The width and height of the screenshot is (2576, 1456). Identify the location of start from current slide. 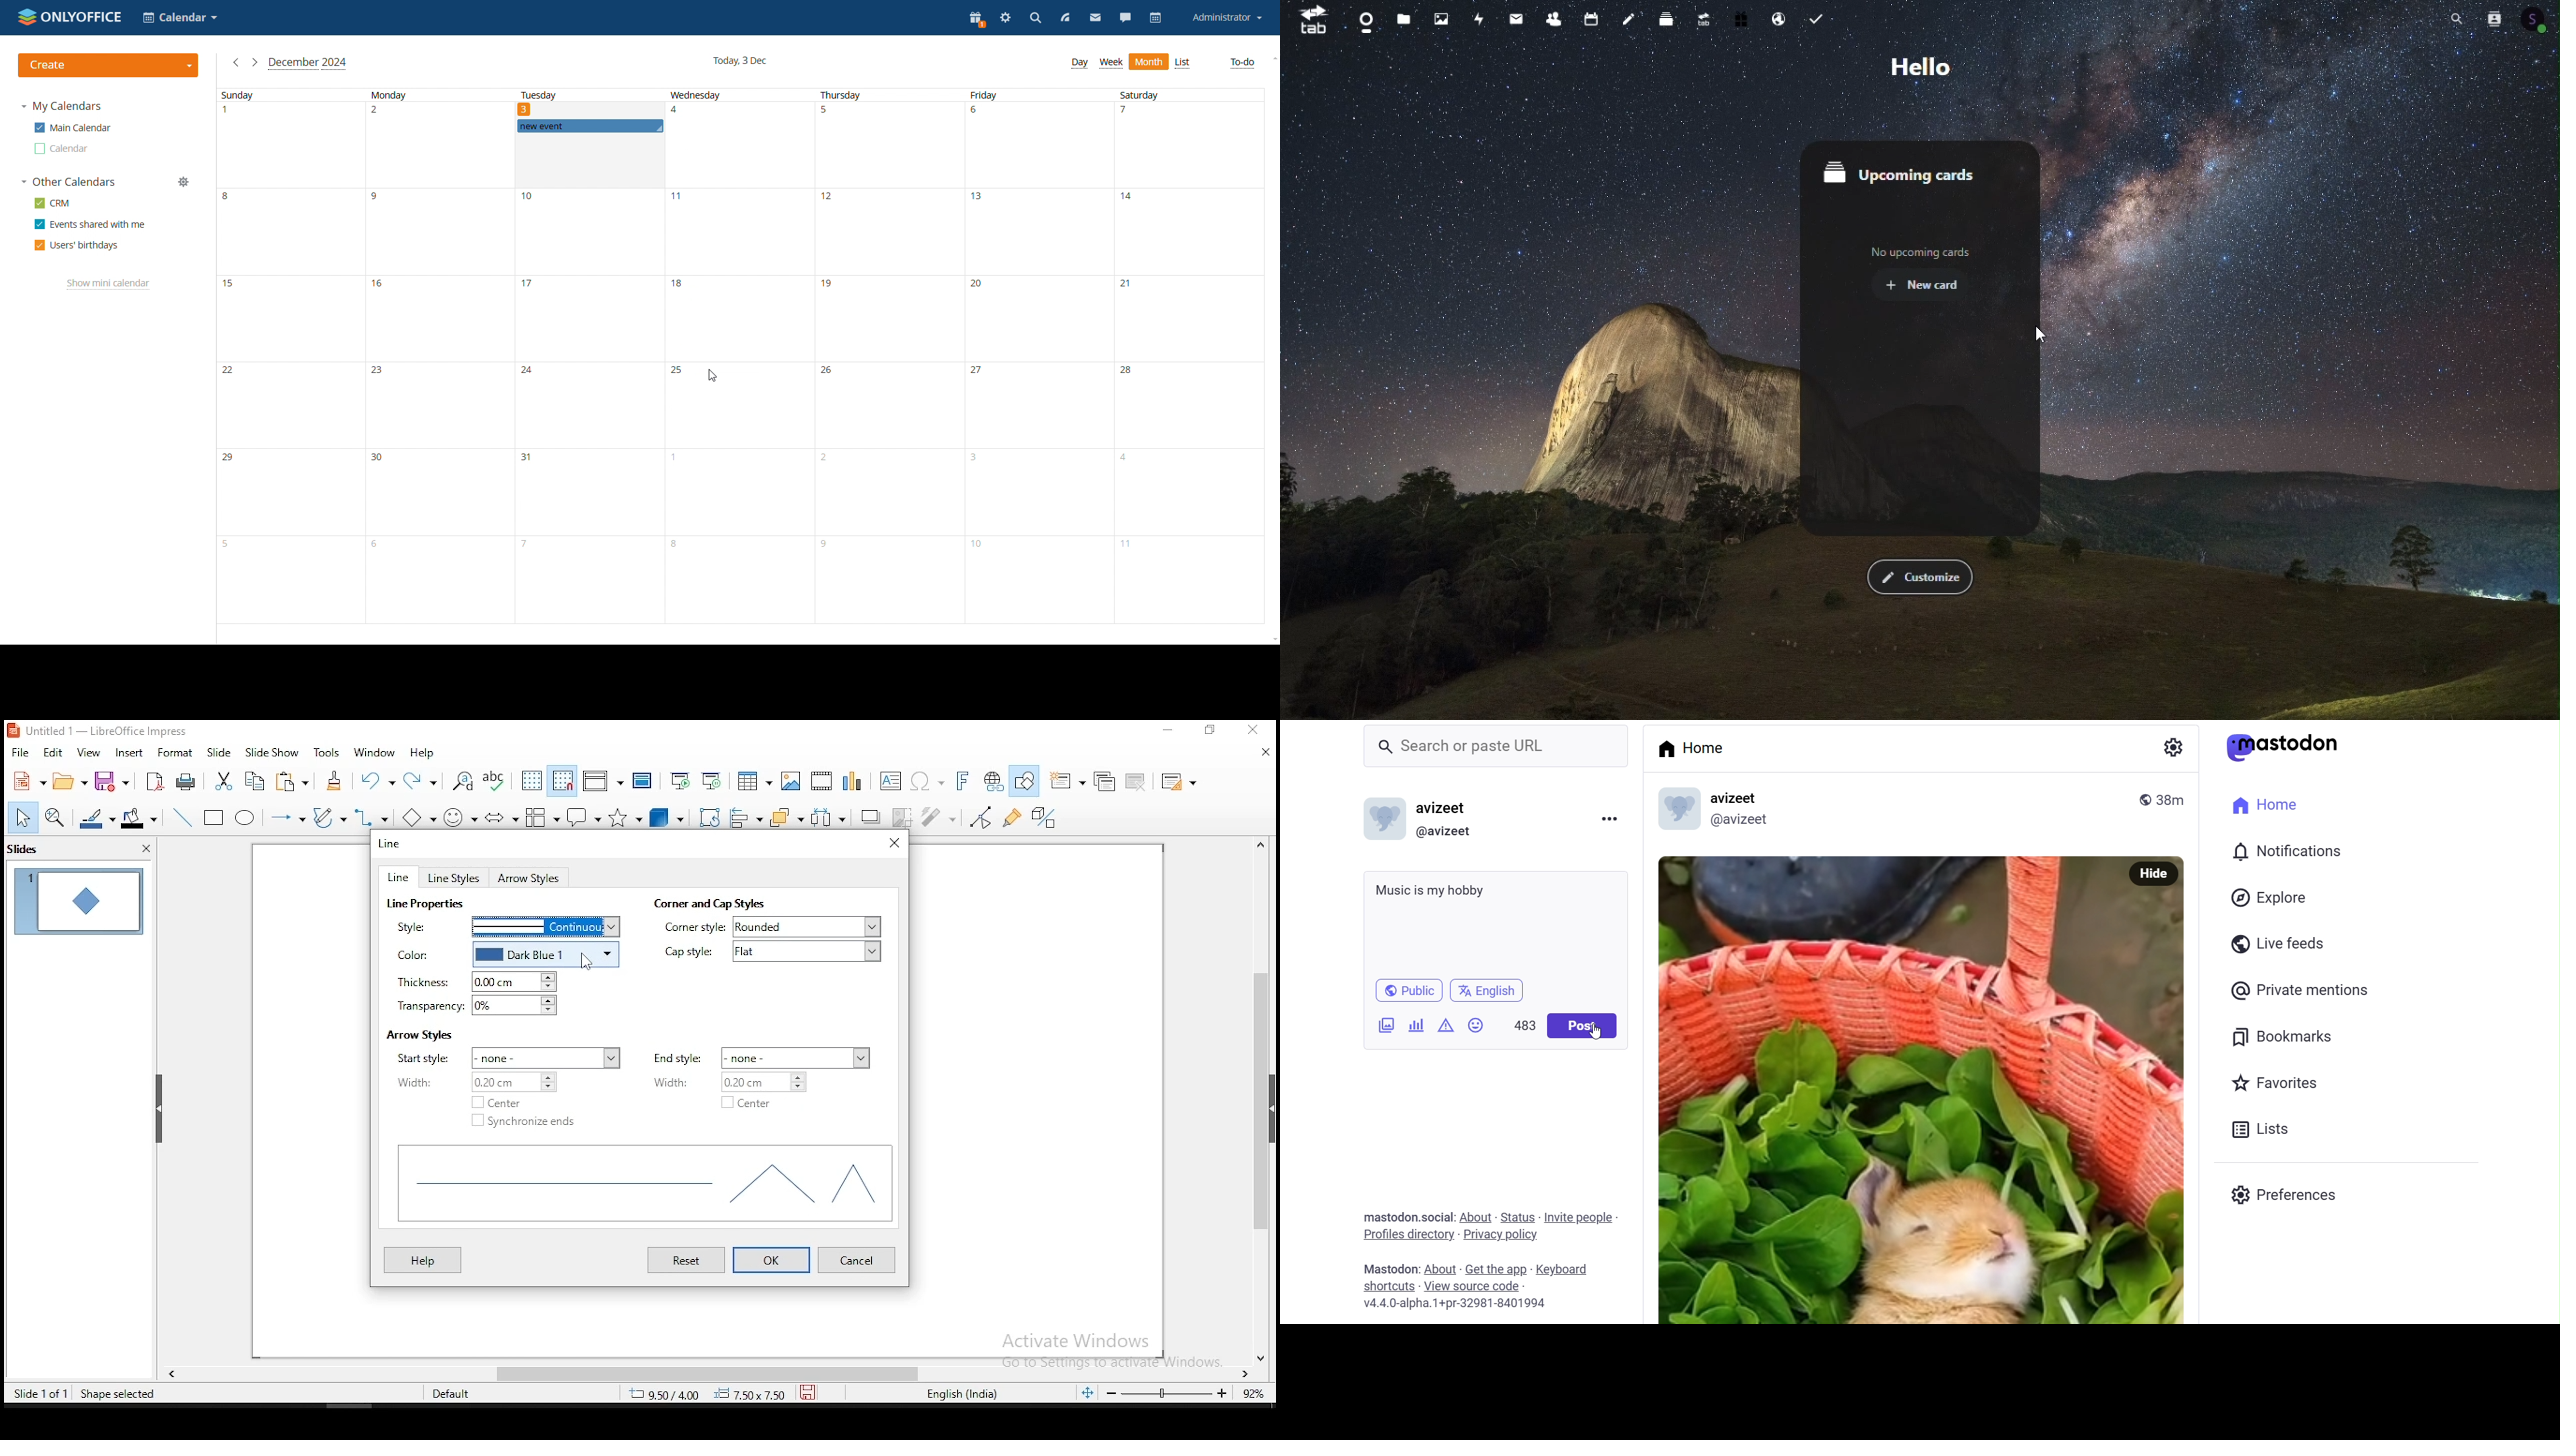
(708, 781).